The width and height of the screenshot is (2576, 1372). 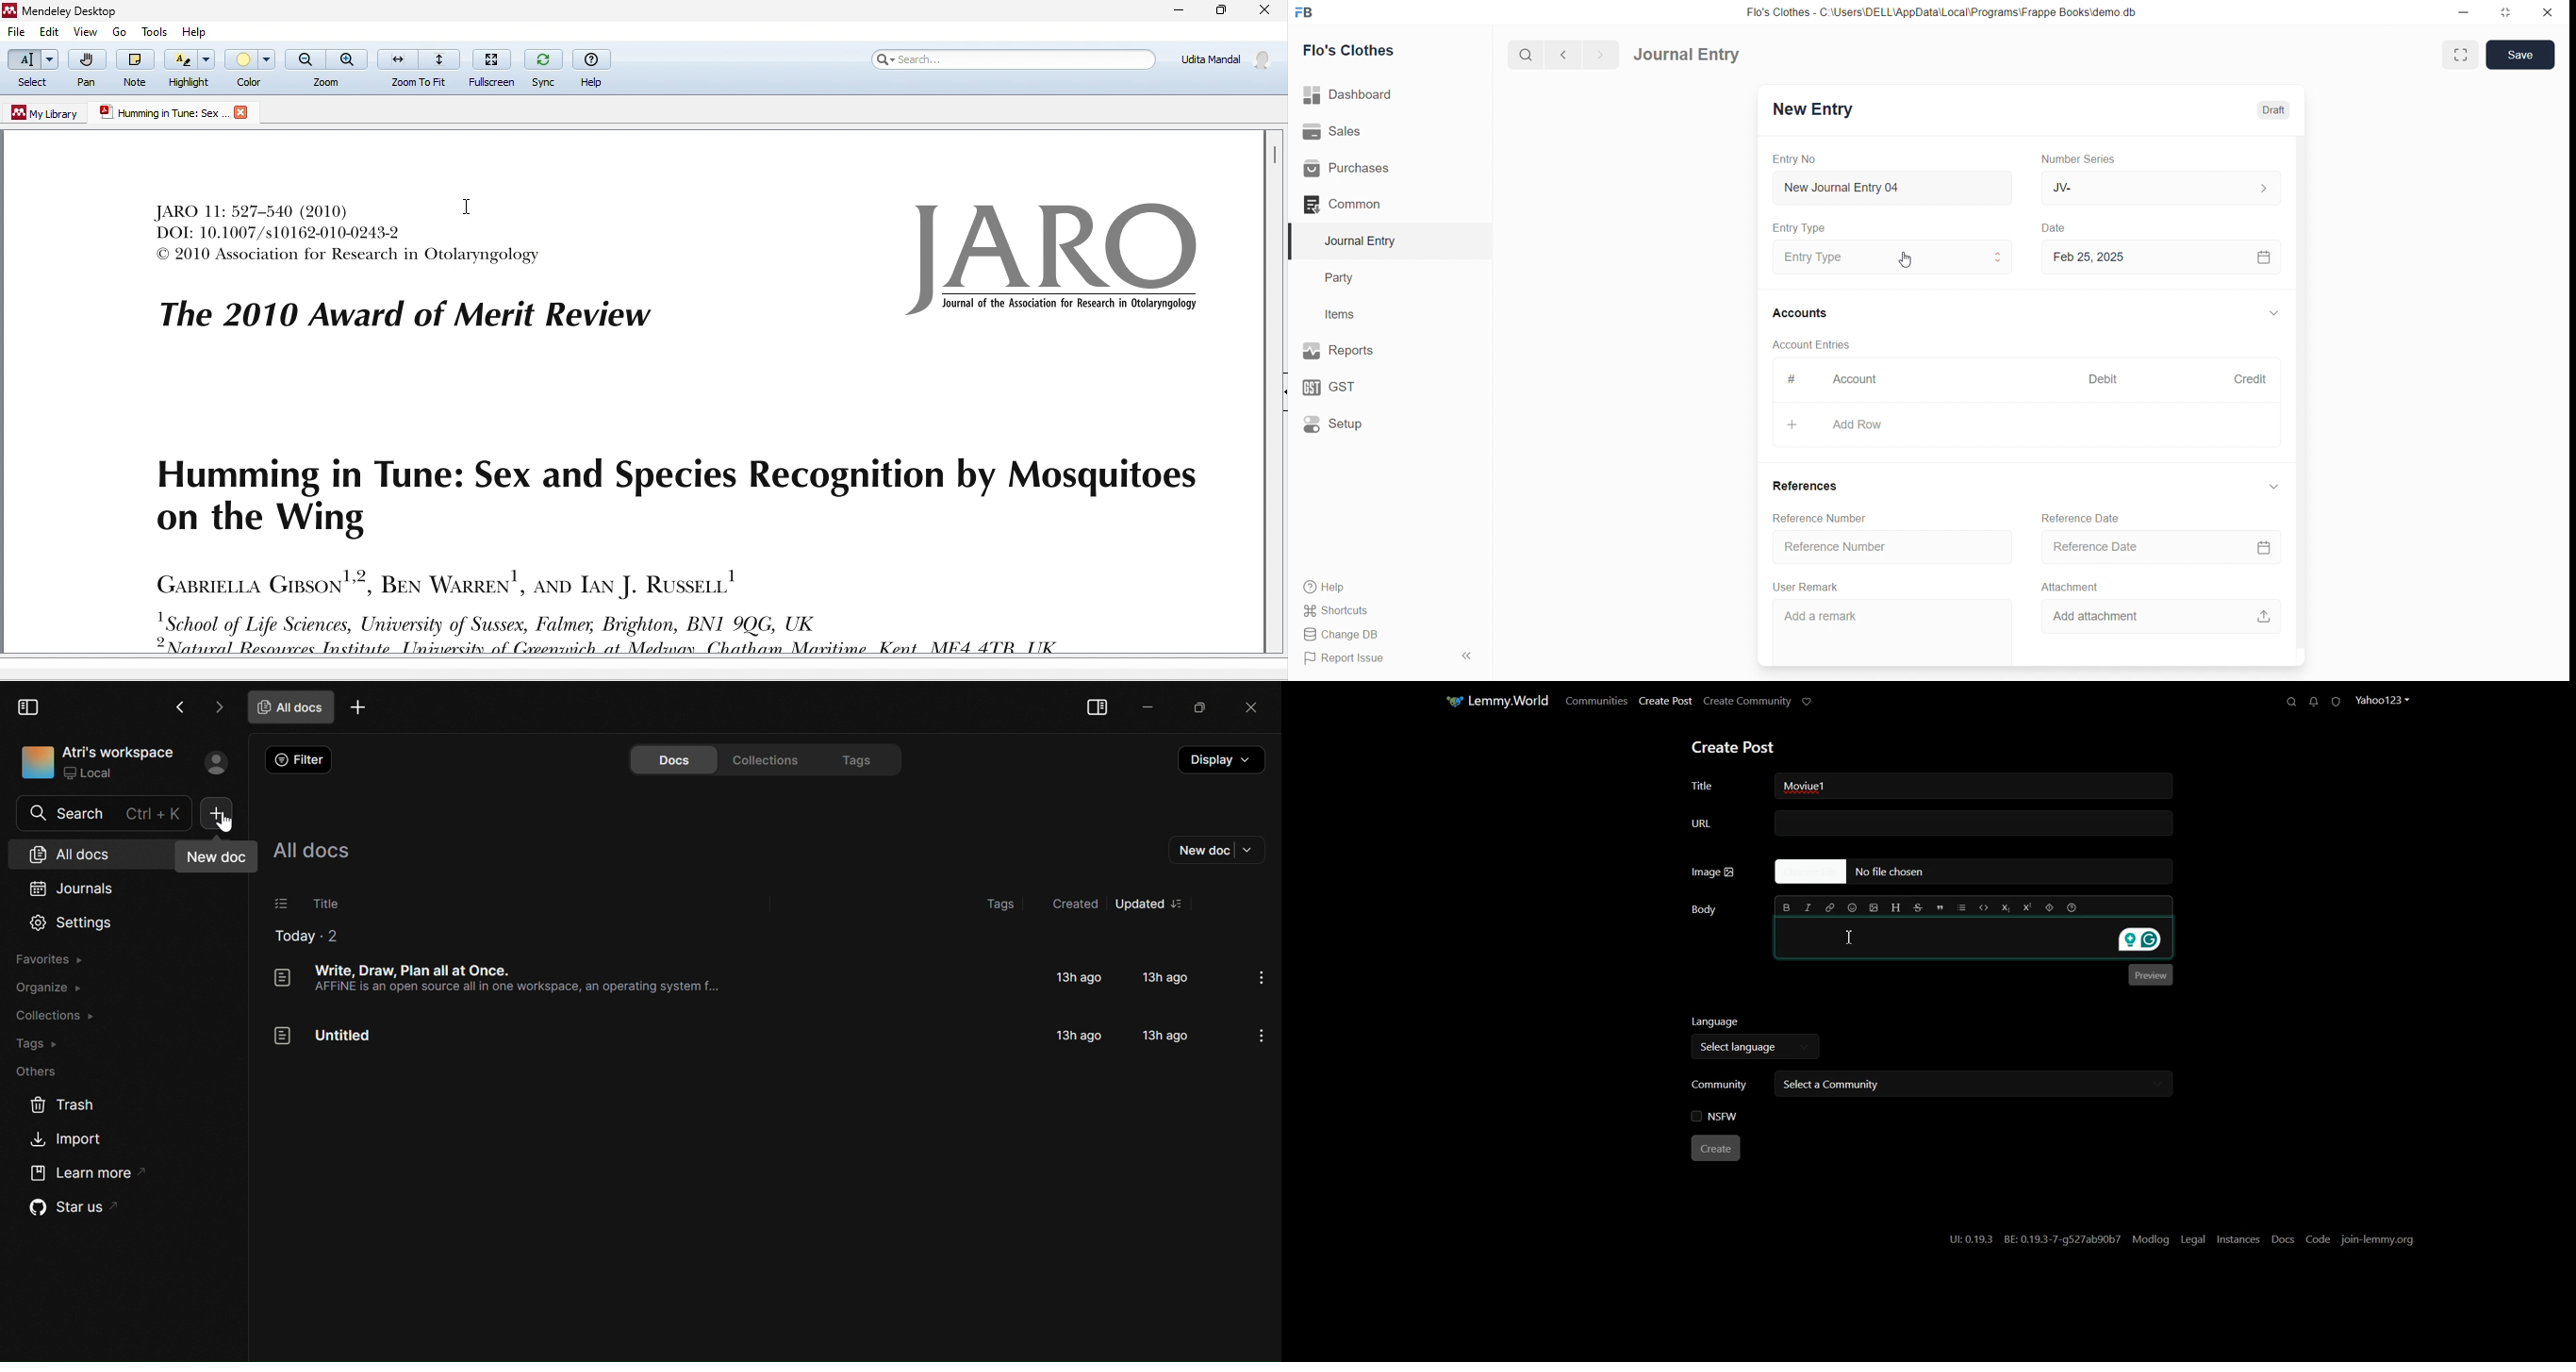 I want to click on logo, so click(x=1053, y=261).